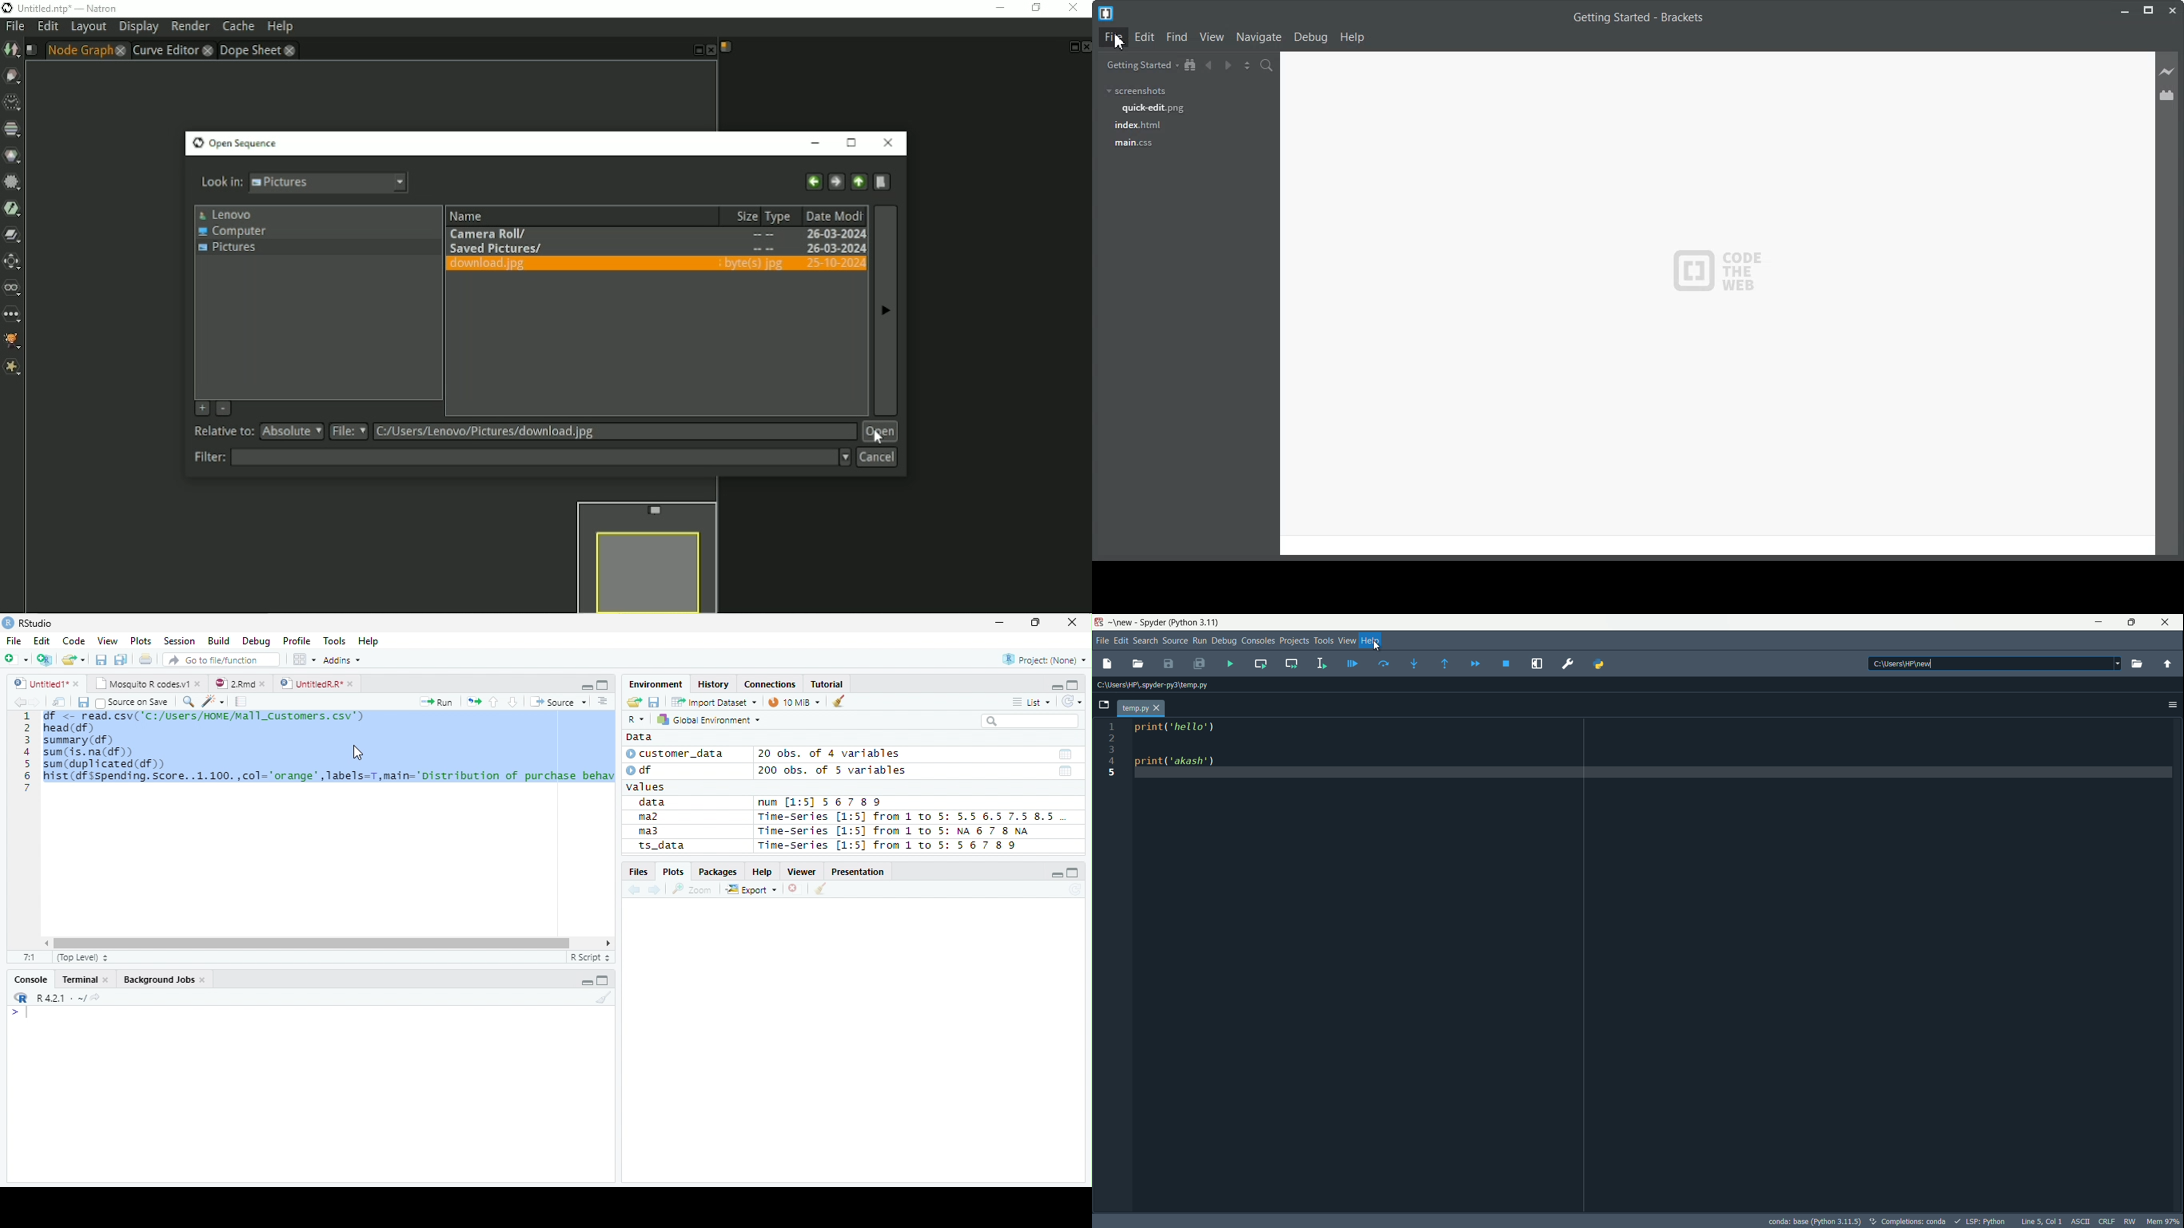  Describe the element at coordinates (678, 754) in the screenshot. I see `customer_data` at that location.